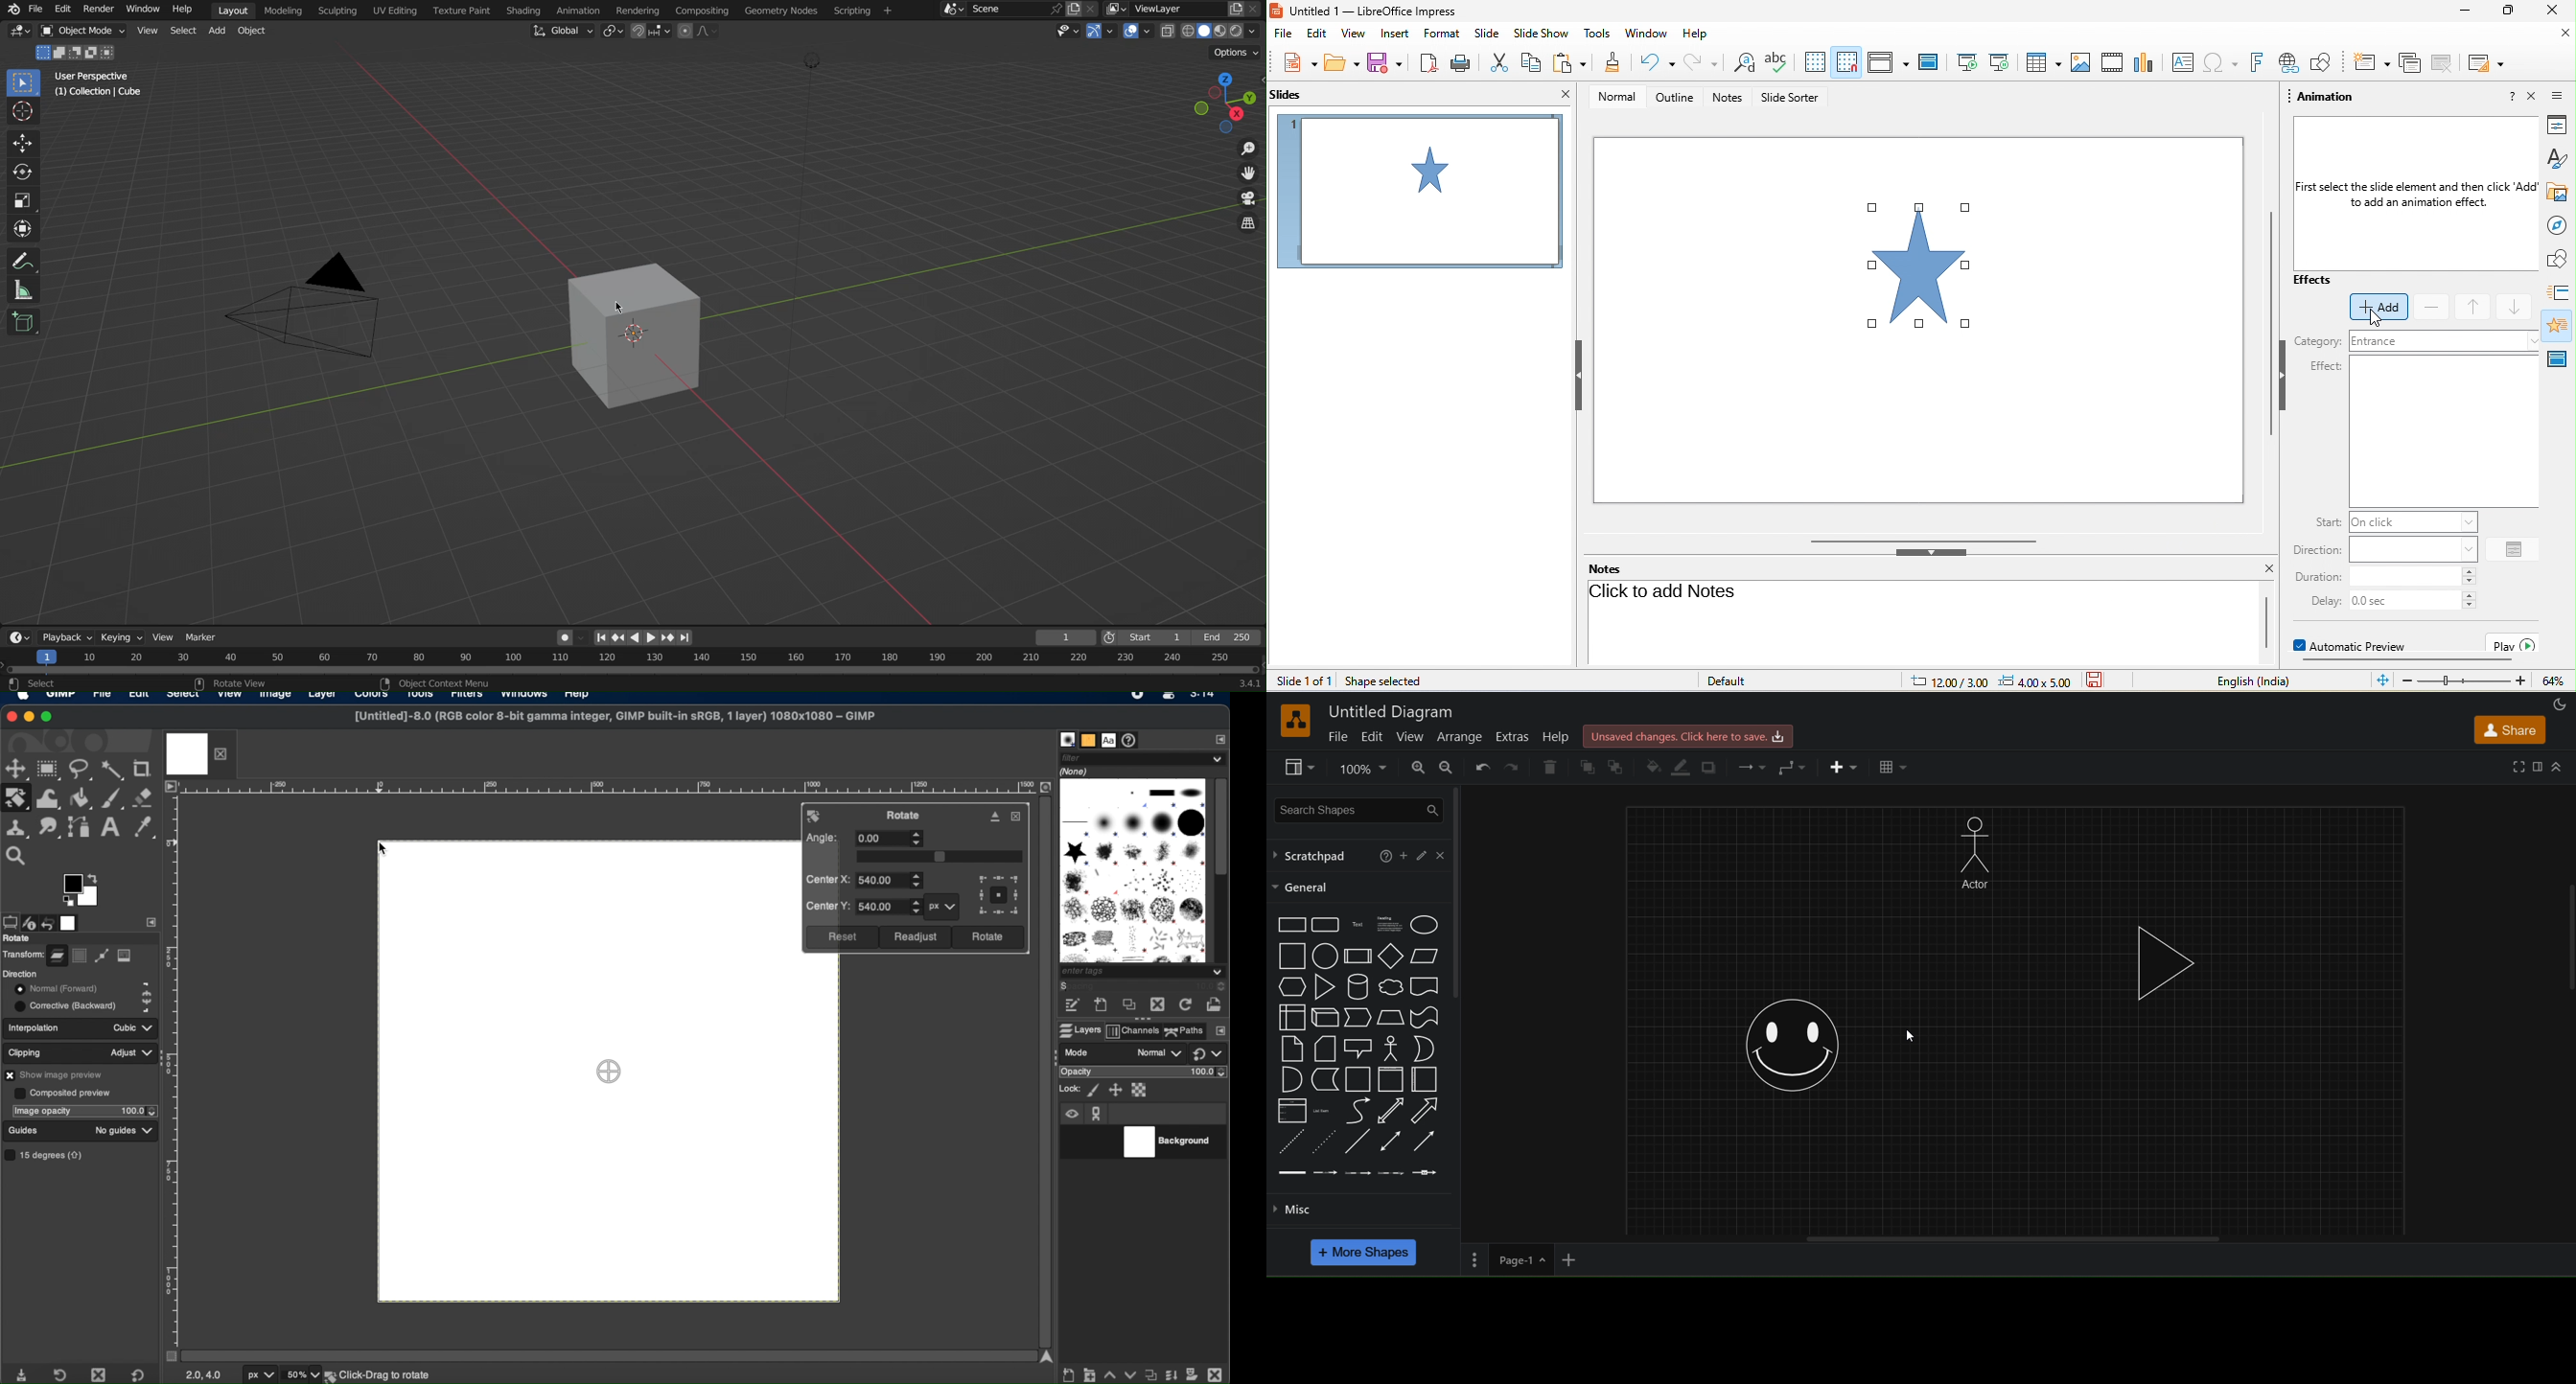 This screenshot has height=1400, width=2576. Describe the element at coordinates (2240, 680) in the screenshot. I see `text language` at that location.